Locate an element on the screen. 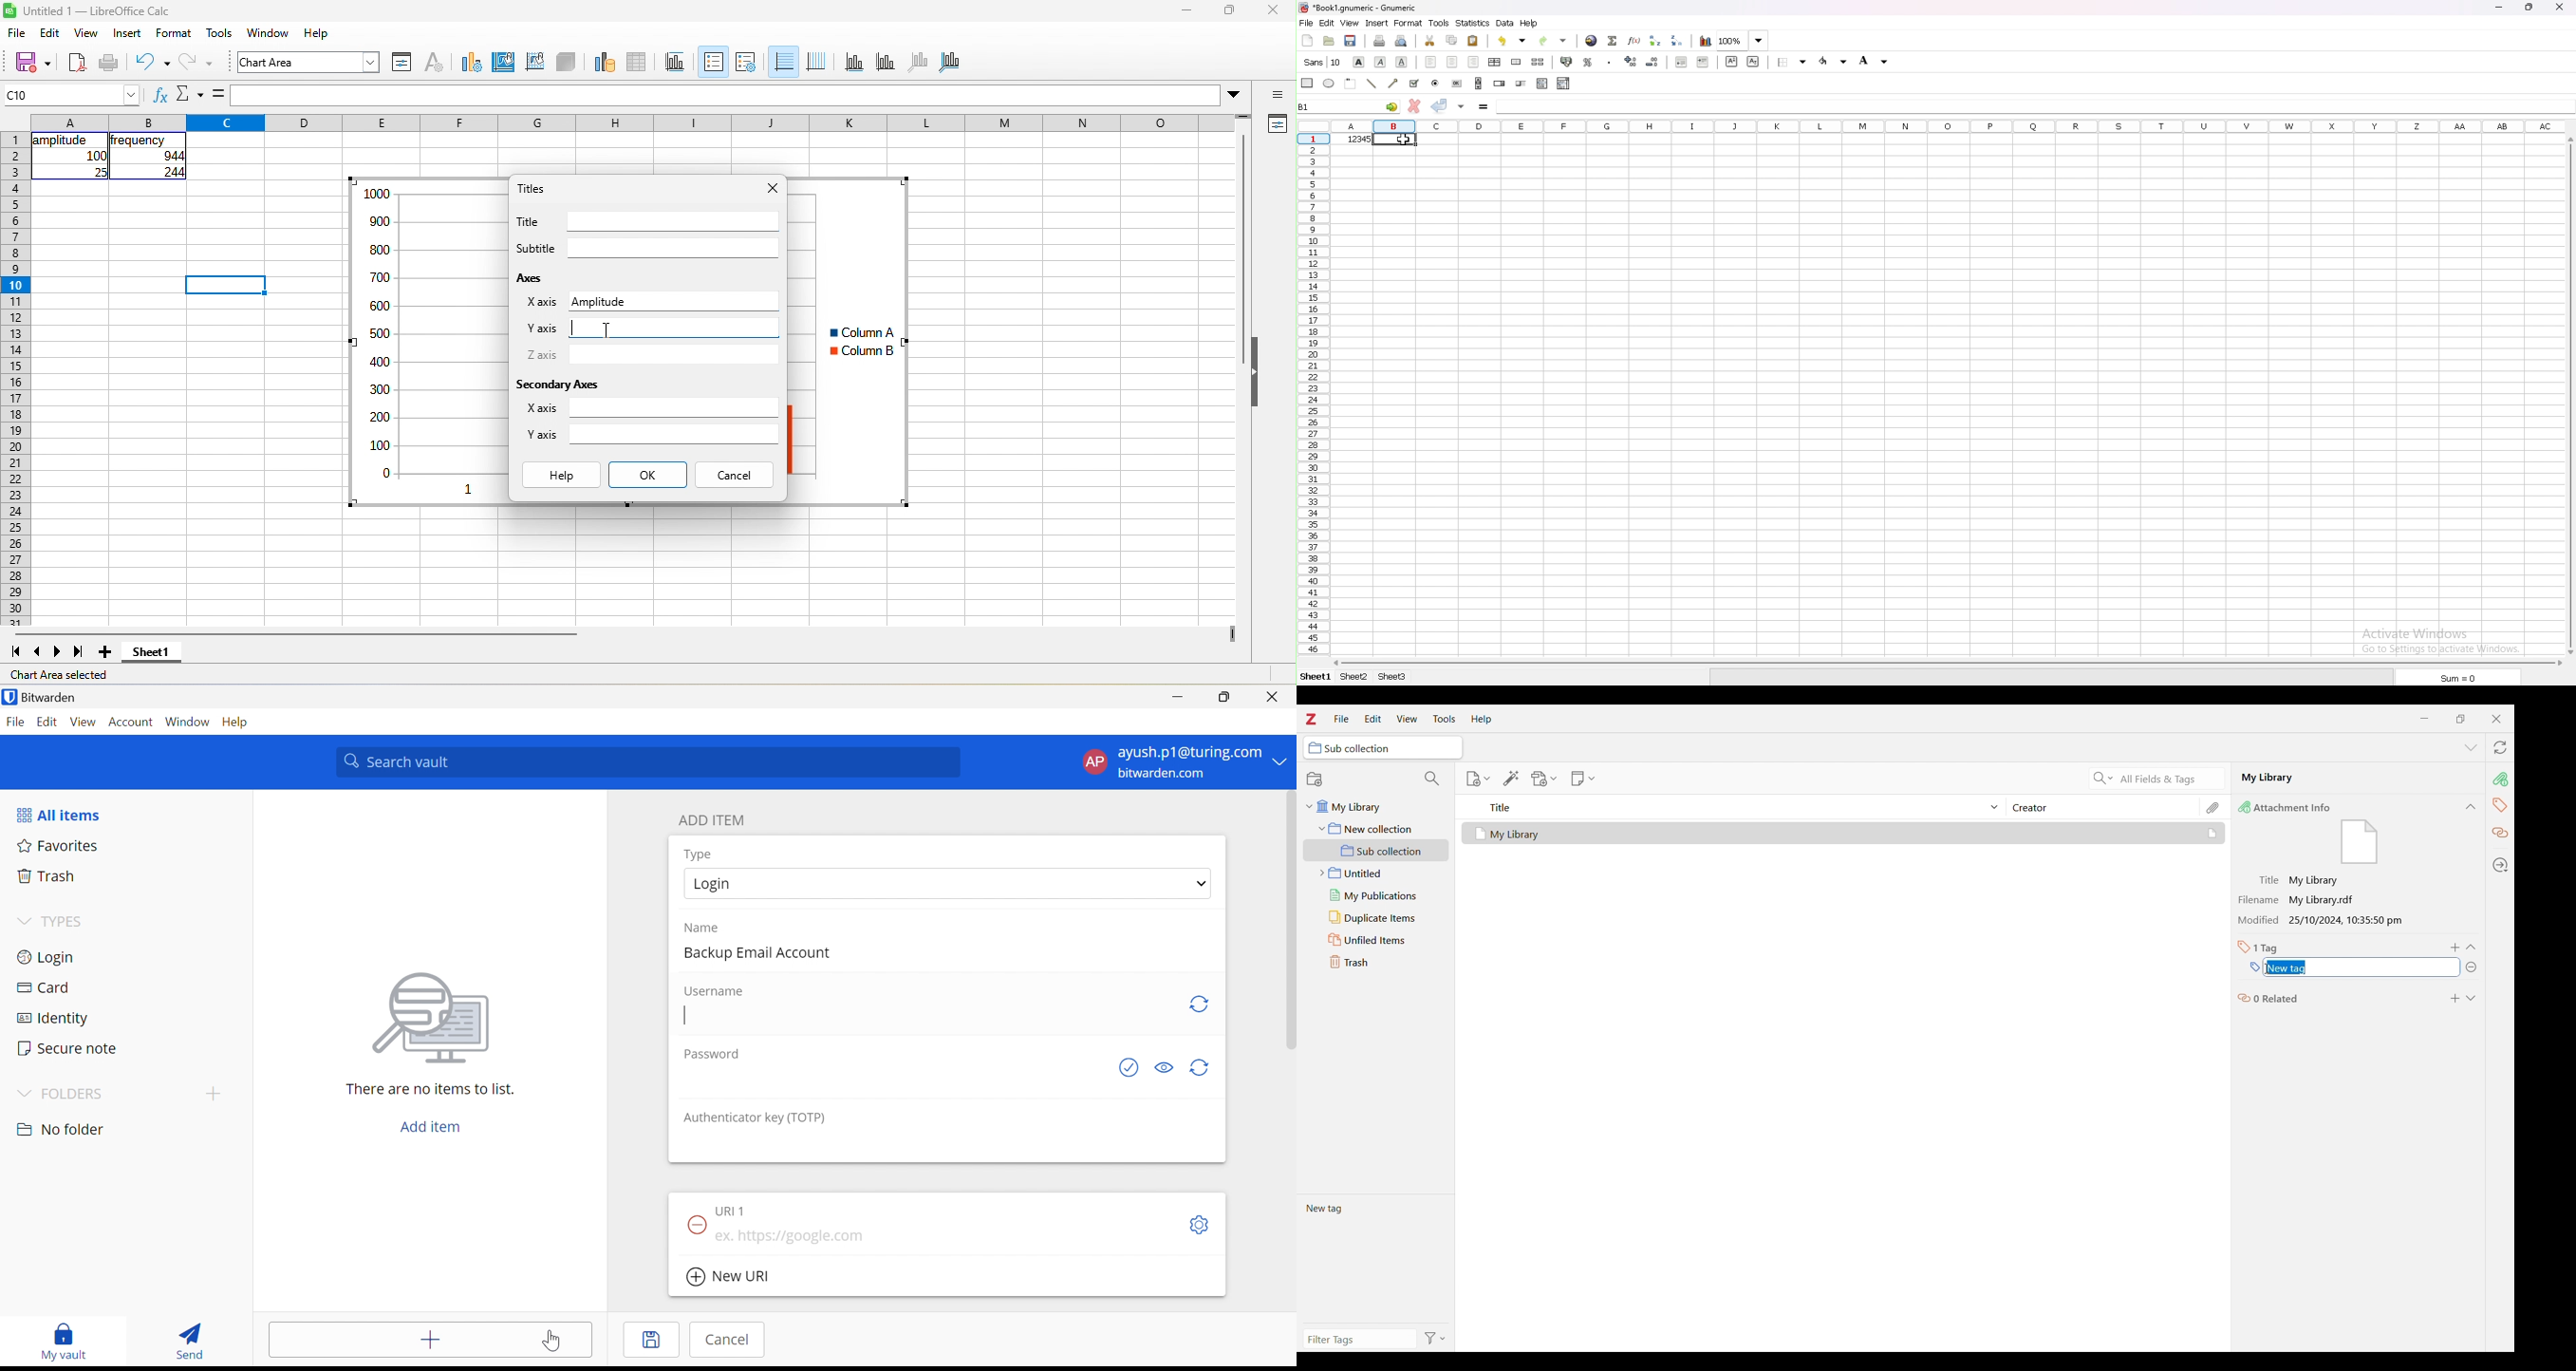 This screenshot has height=1372, width=2576. print is located at coordinates (109, 64).